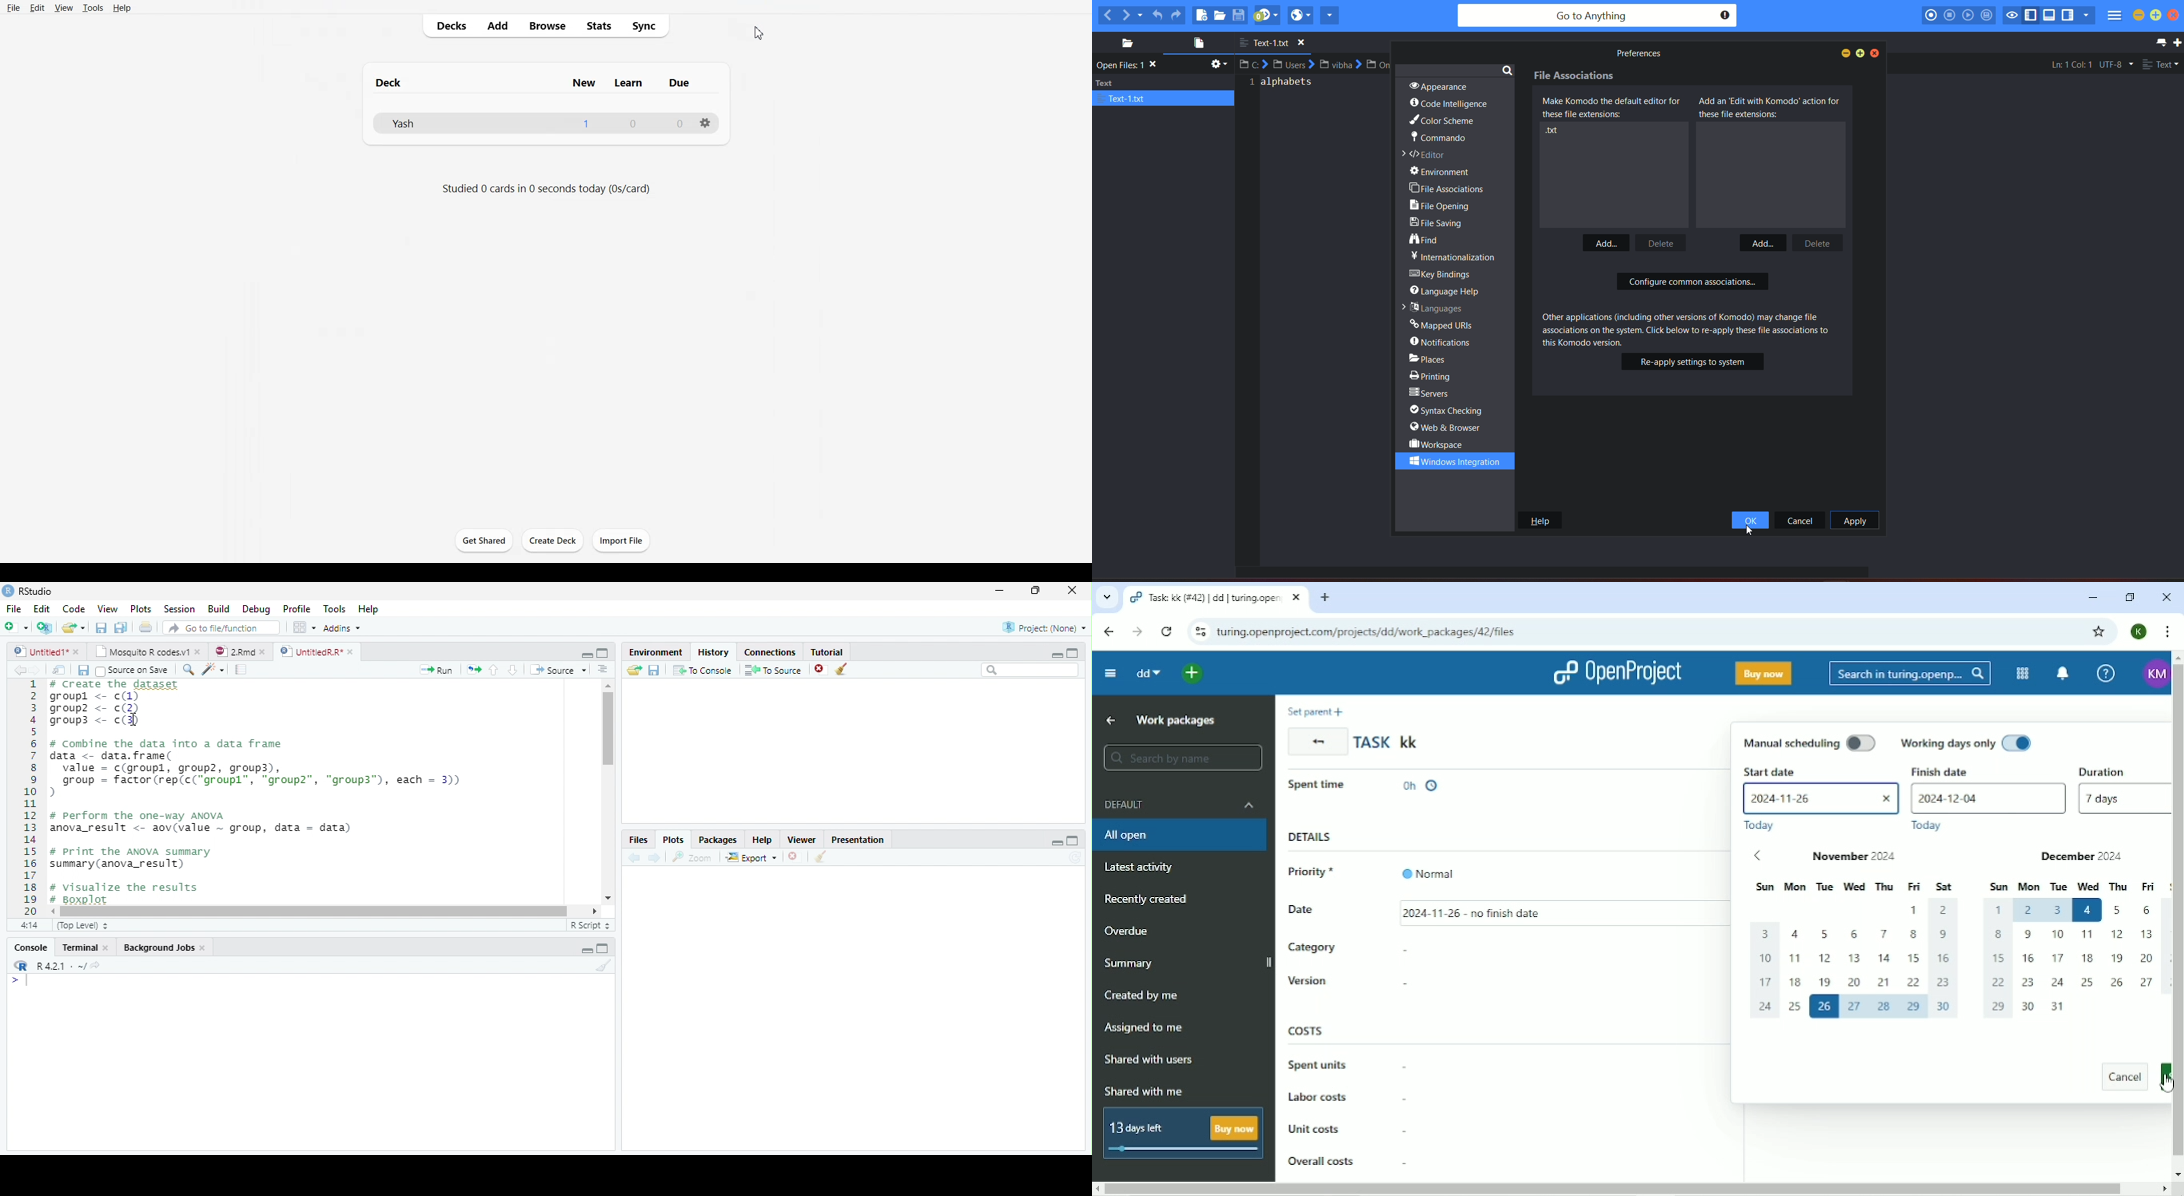 The image size is (2184, 1204). I want to click on Alignment, so click(602, 671).